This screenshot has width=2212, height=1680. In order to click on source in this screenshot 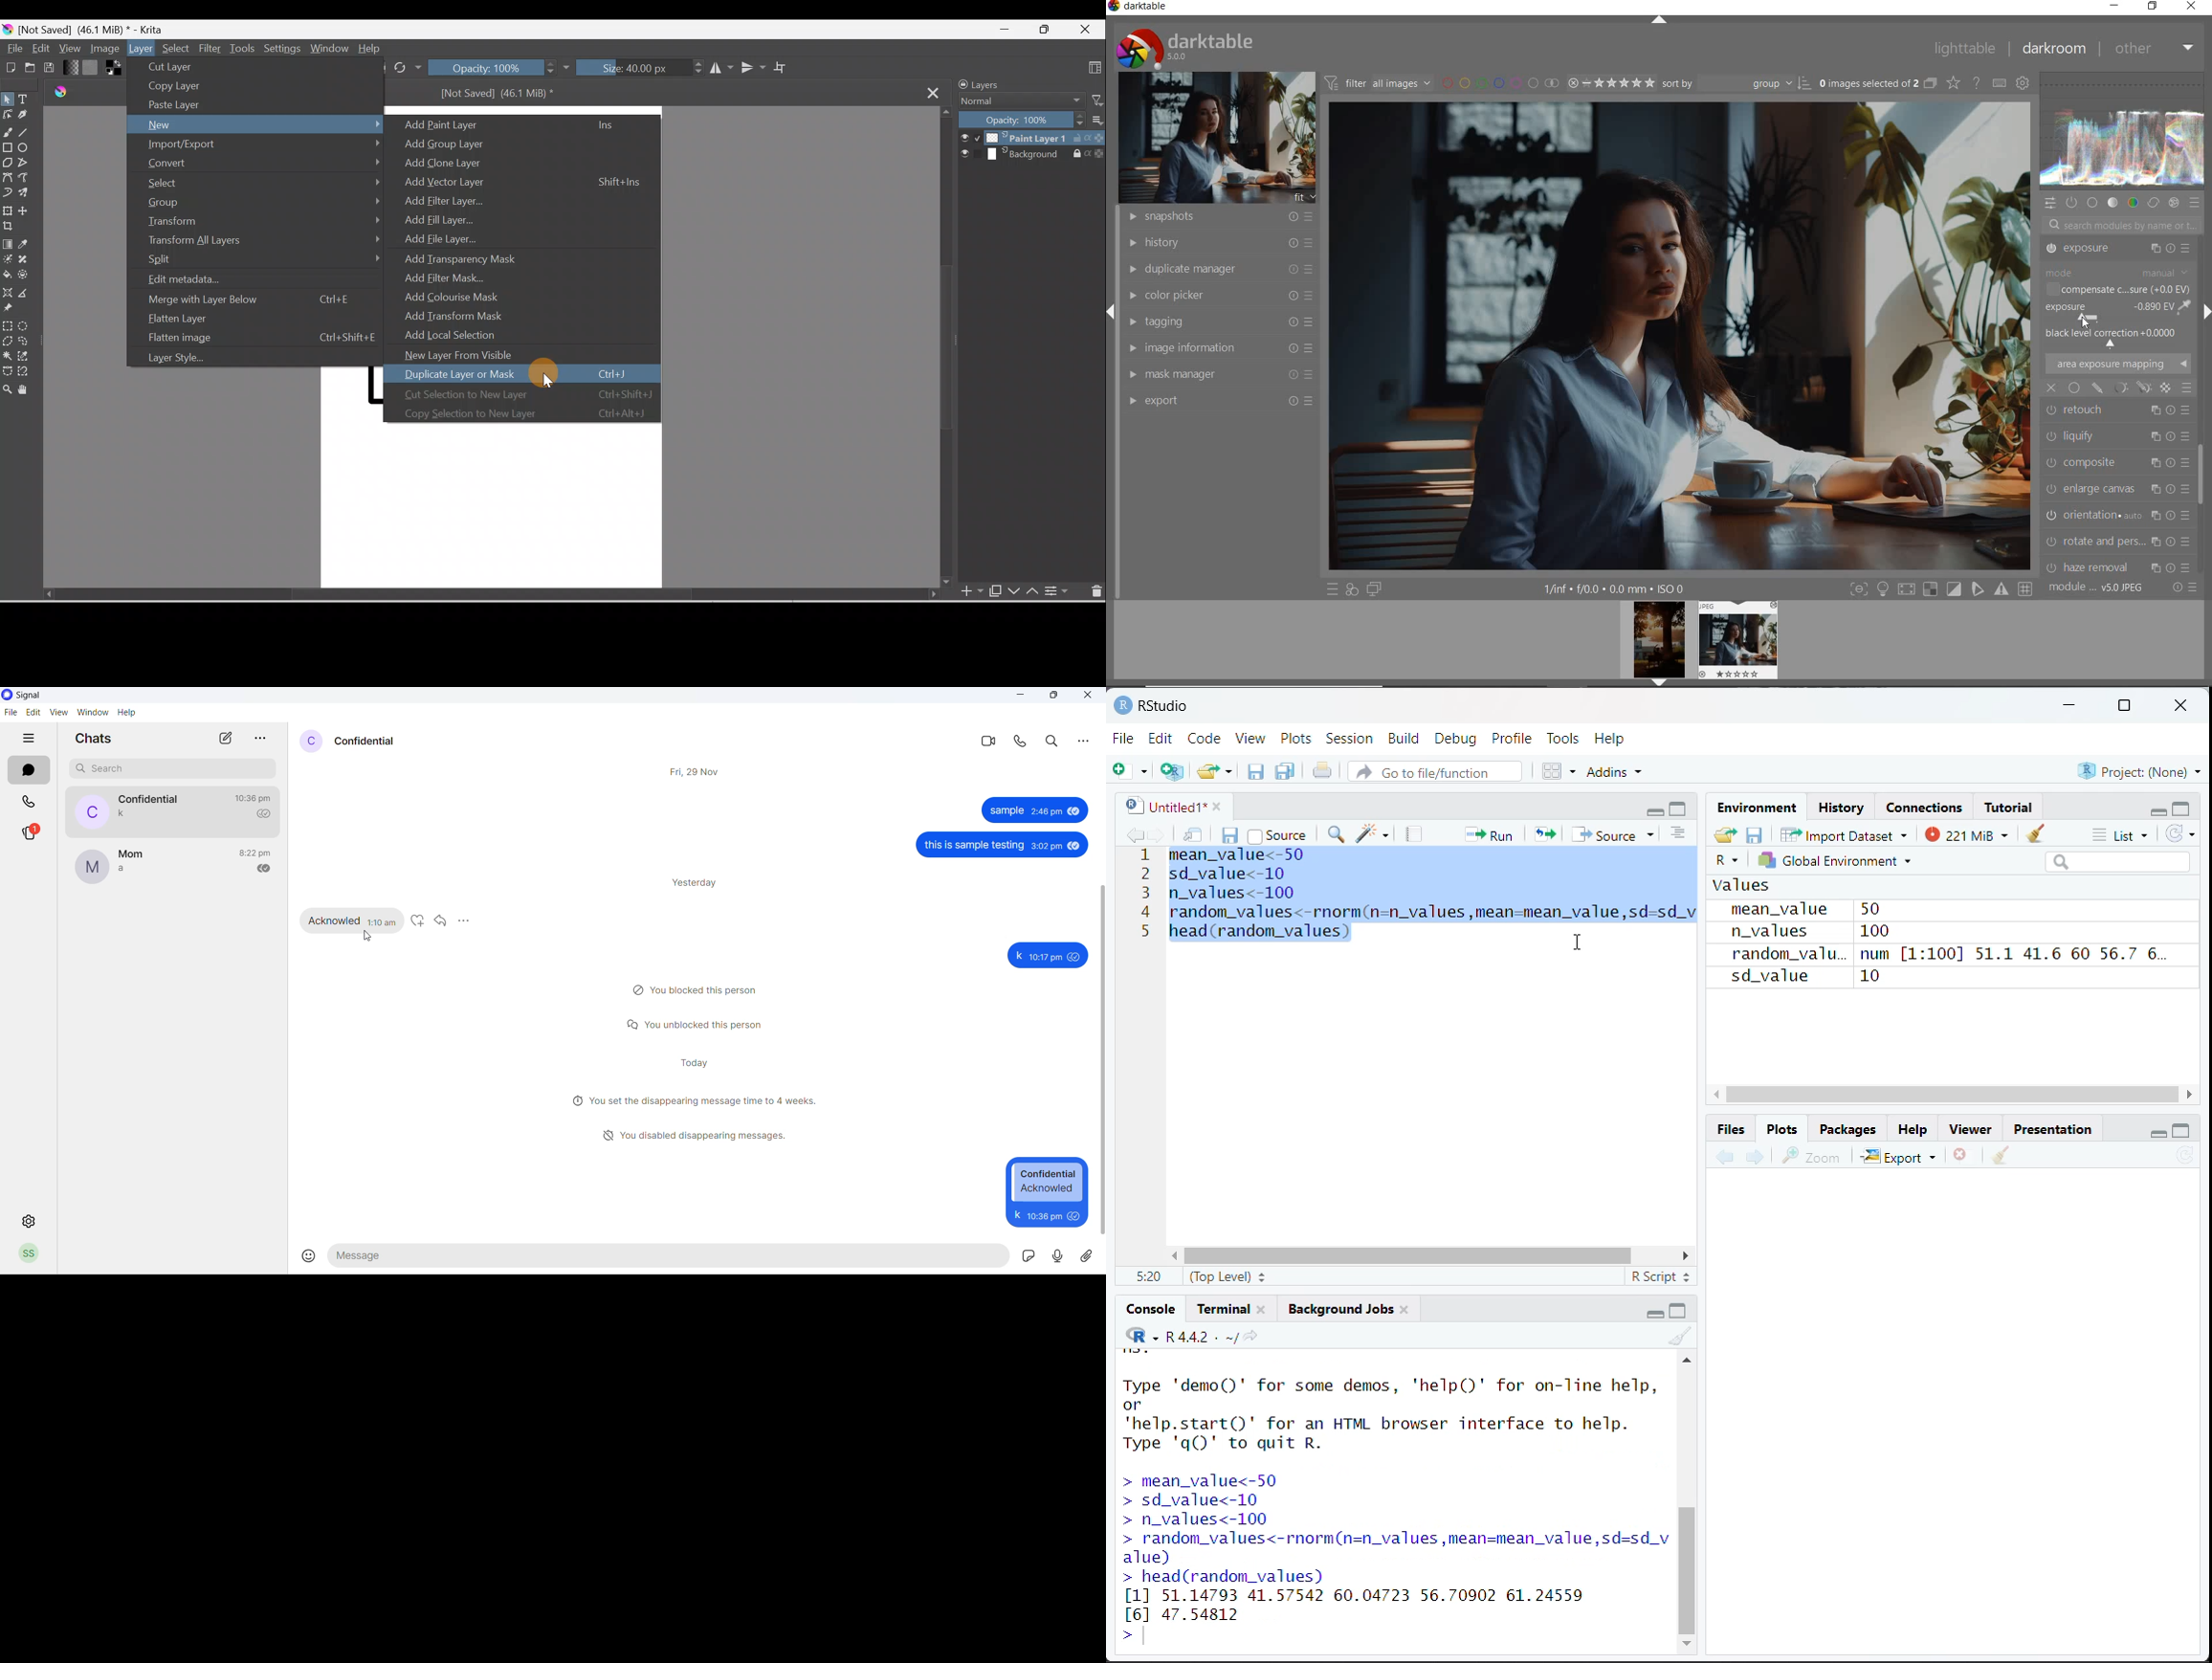, I will do `click(1617, 834)`.